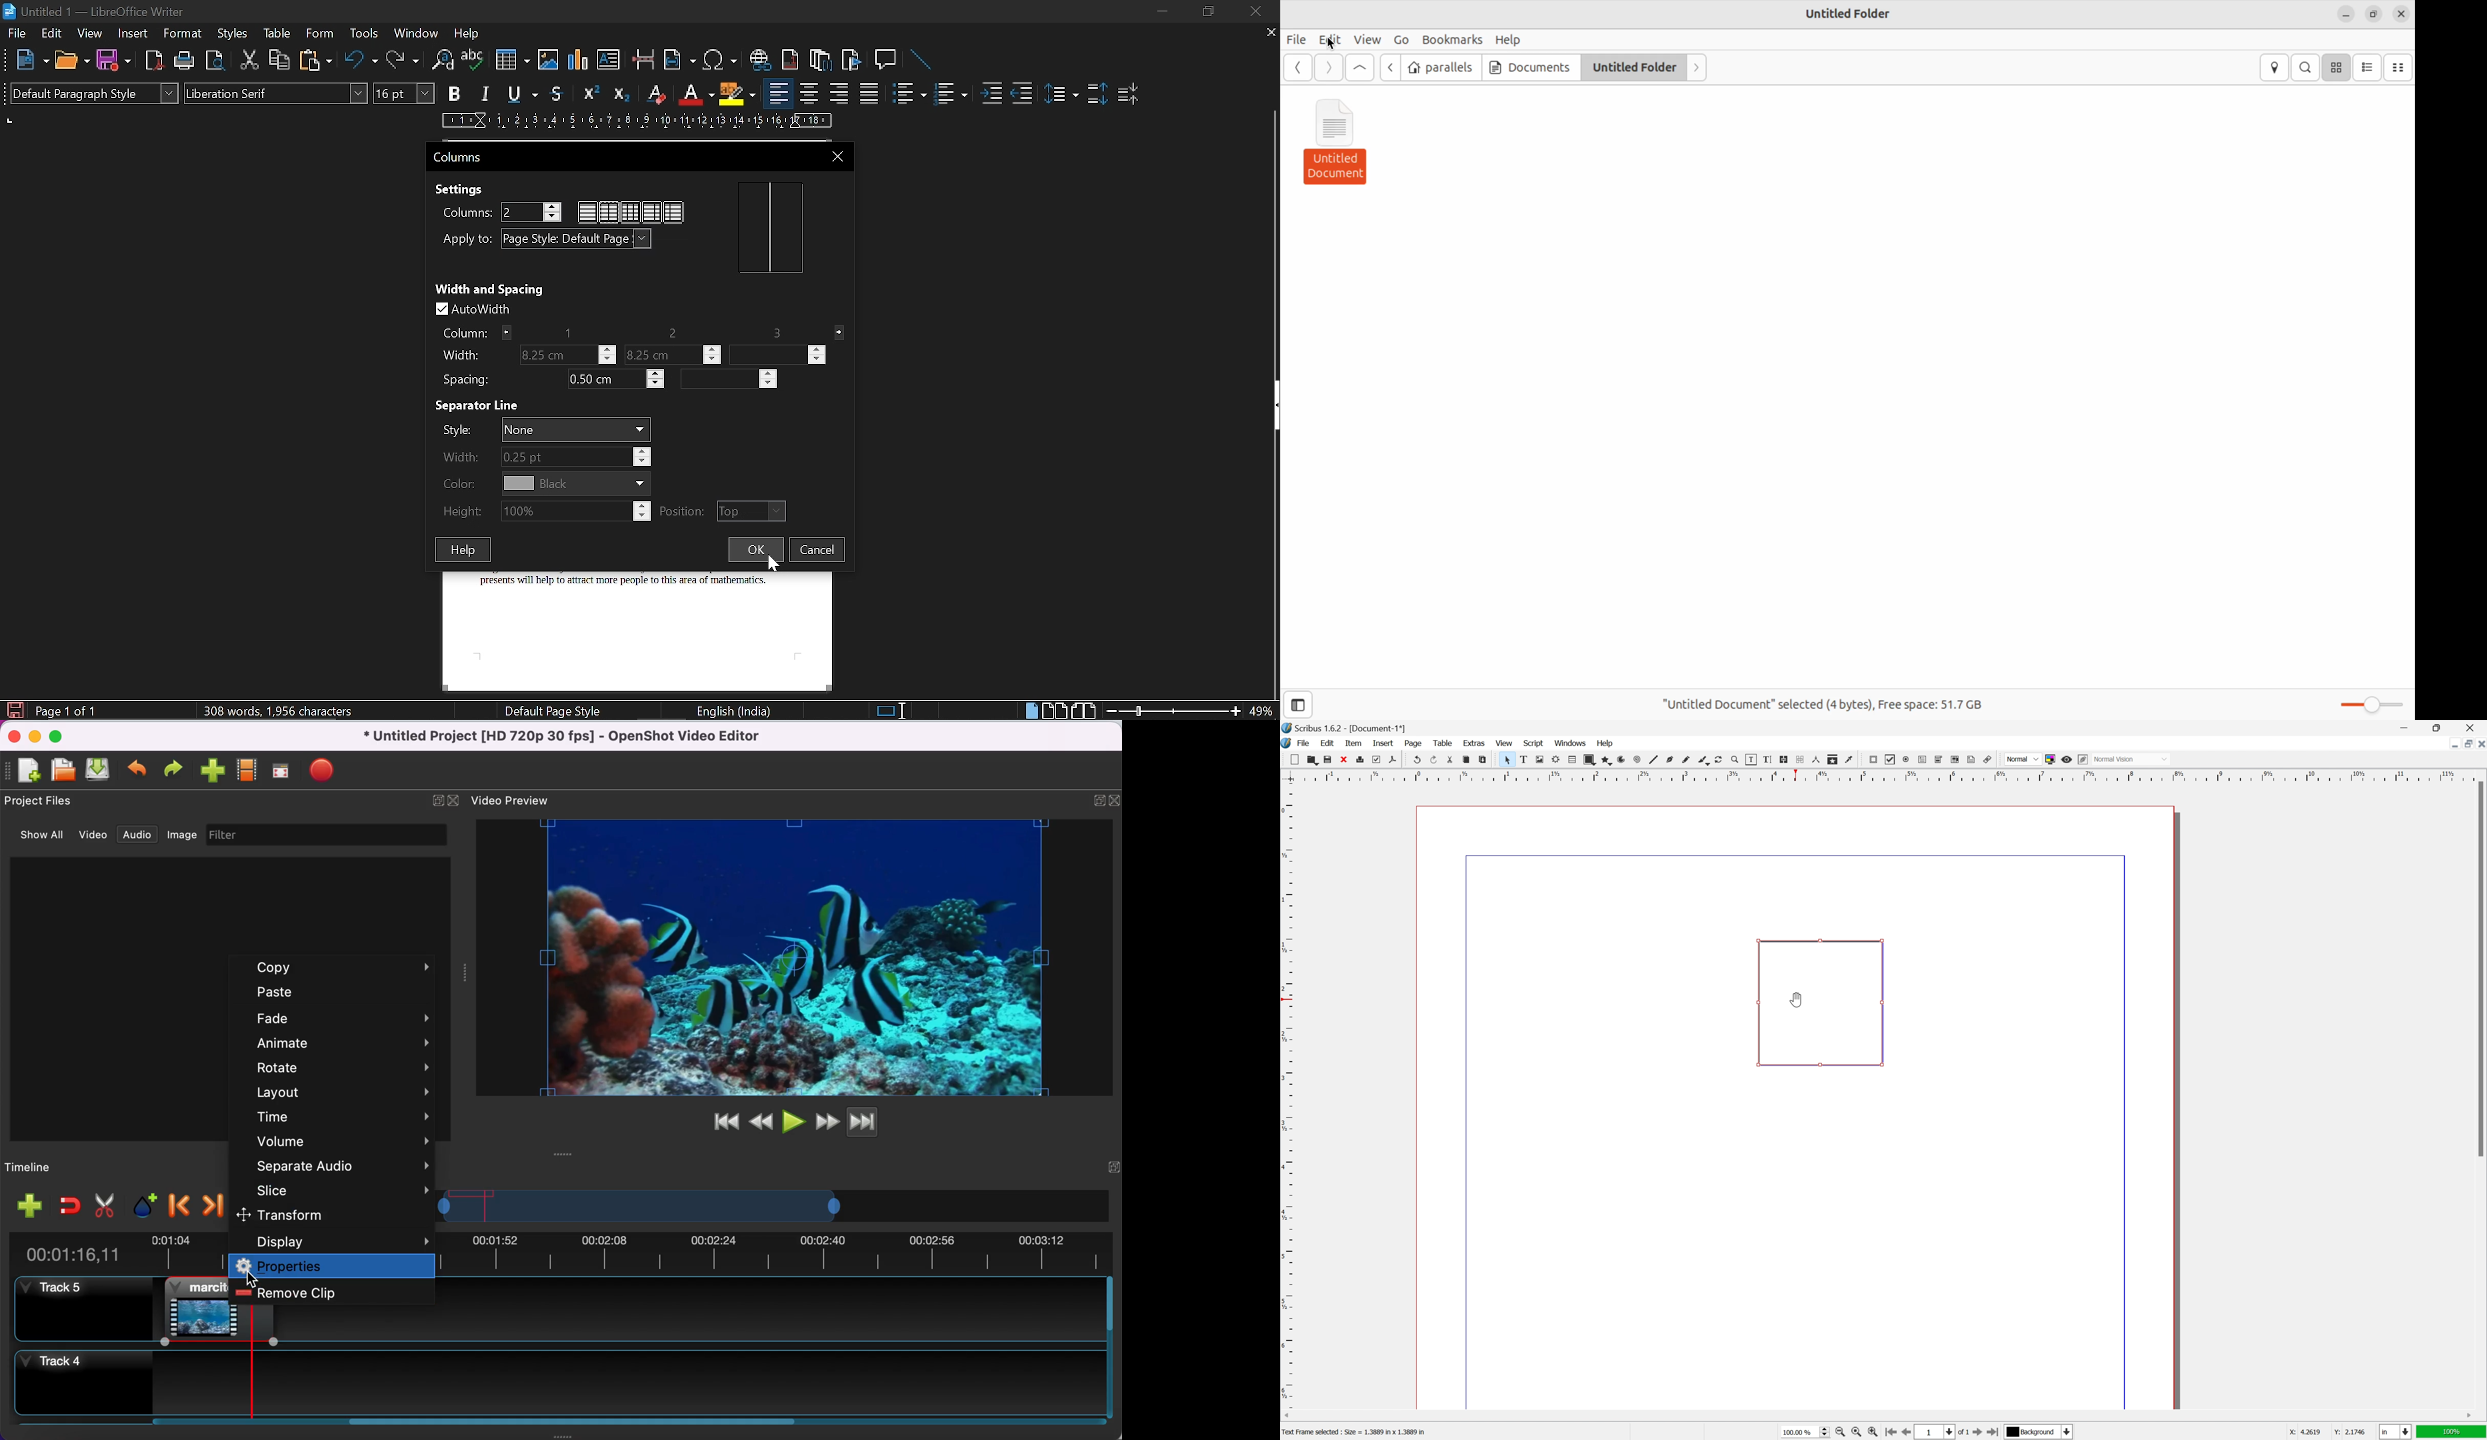 Image resolution: width=2492 pixels, height=1456 pixels. Describe the element at coordinates (463, 357) in the screenshot. I see `Width` at that location.